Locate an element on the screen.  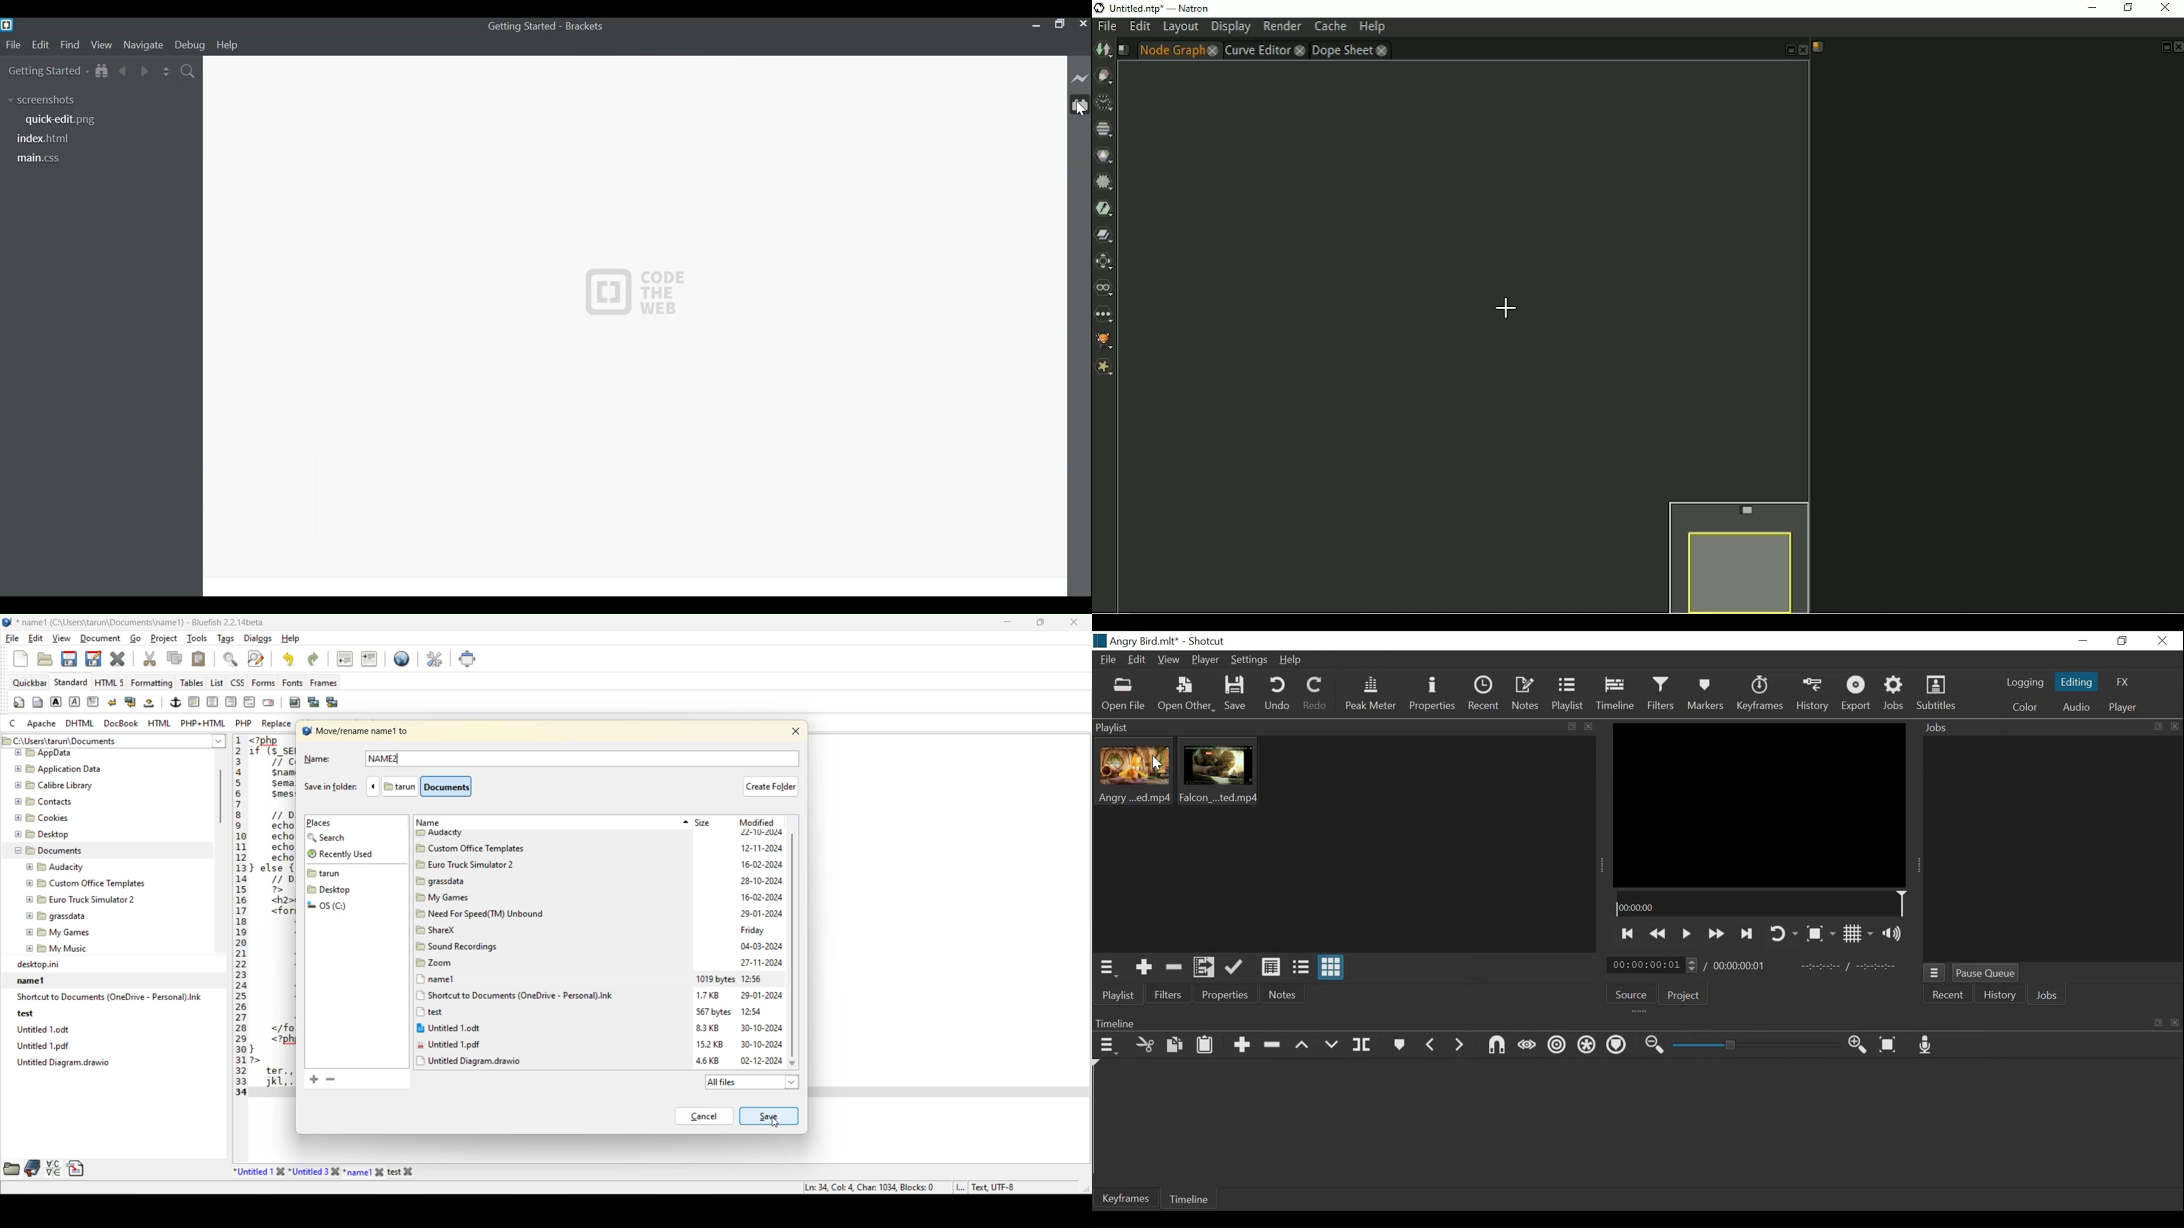
Navigate back is located at coordinates (122, 72).